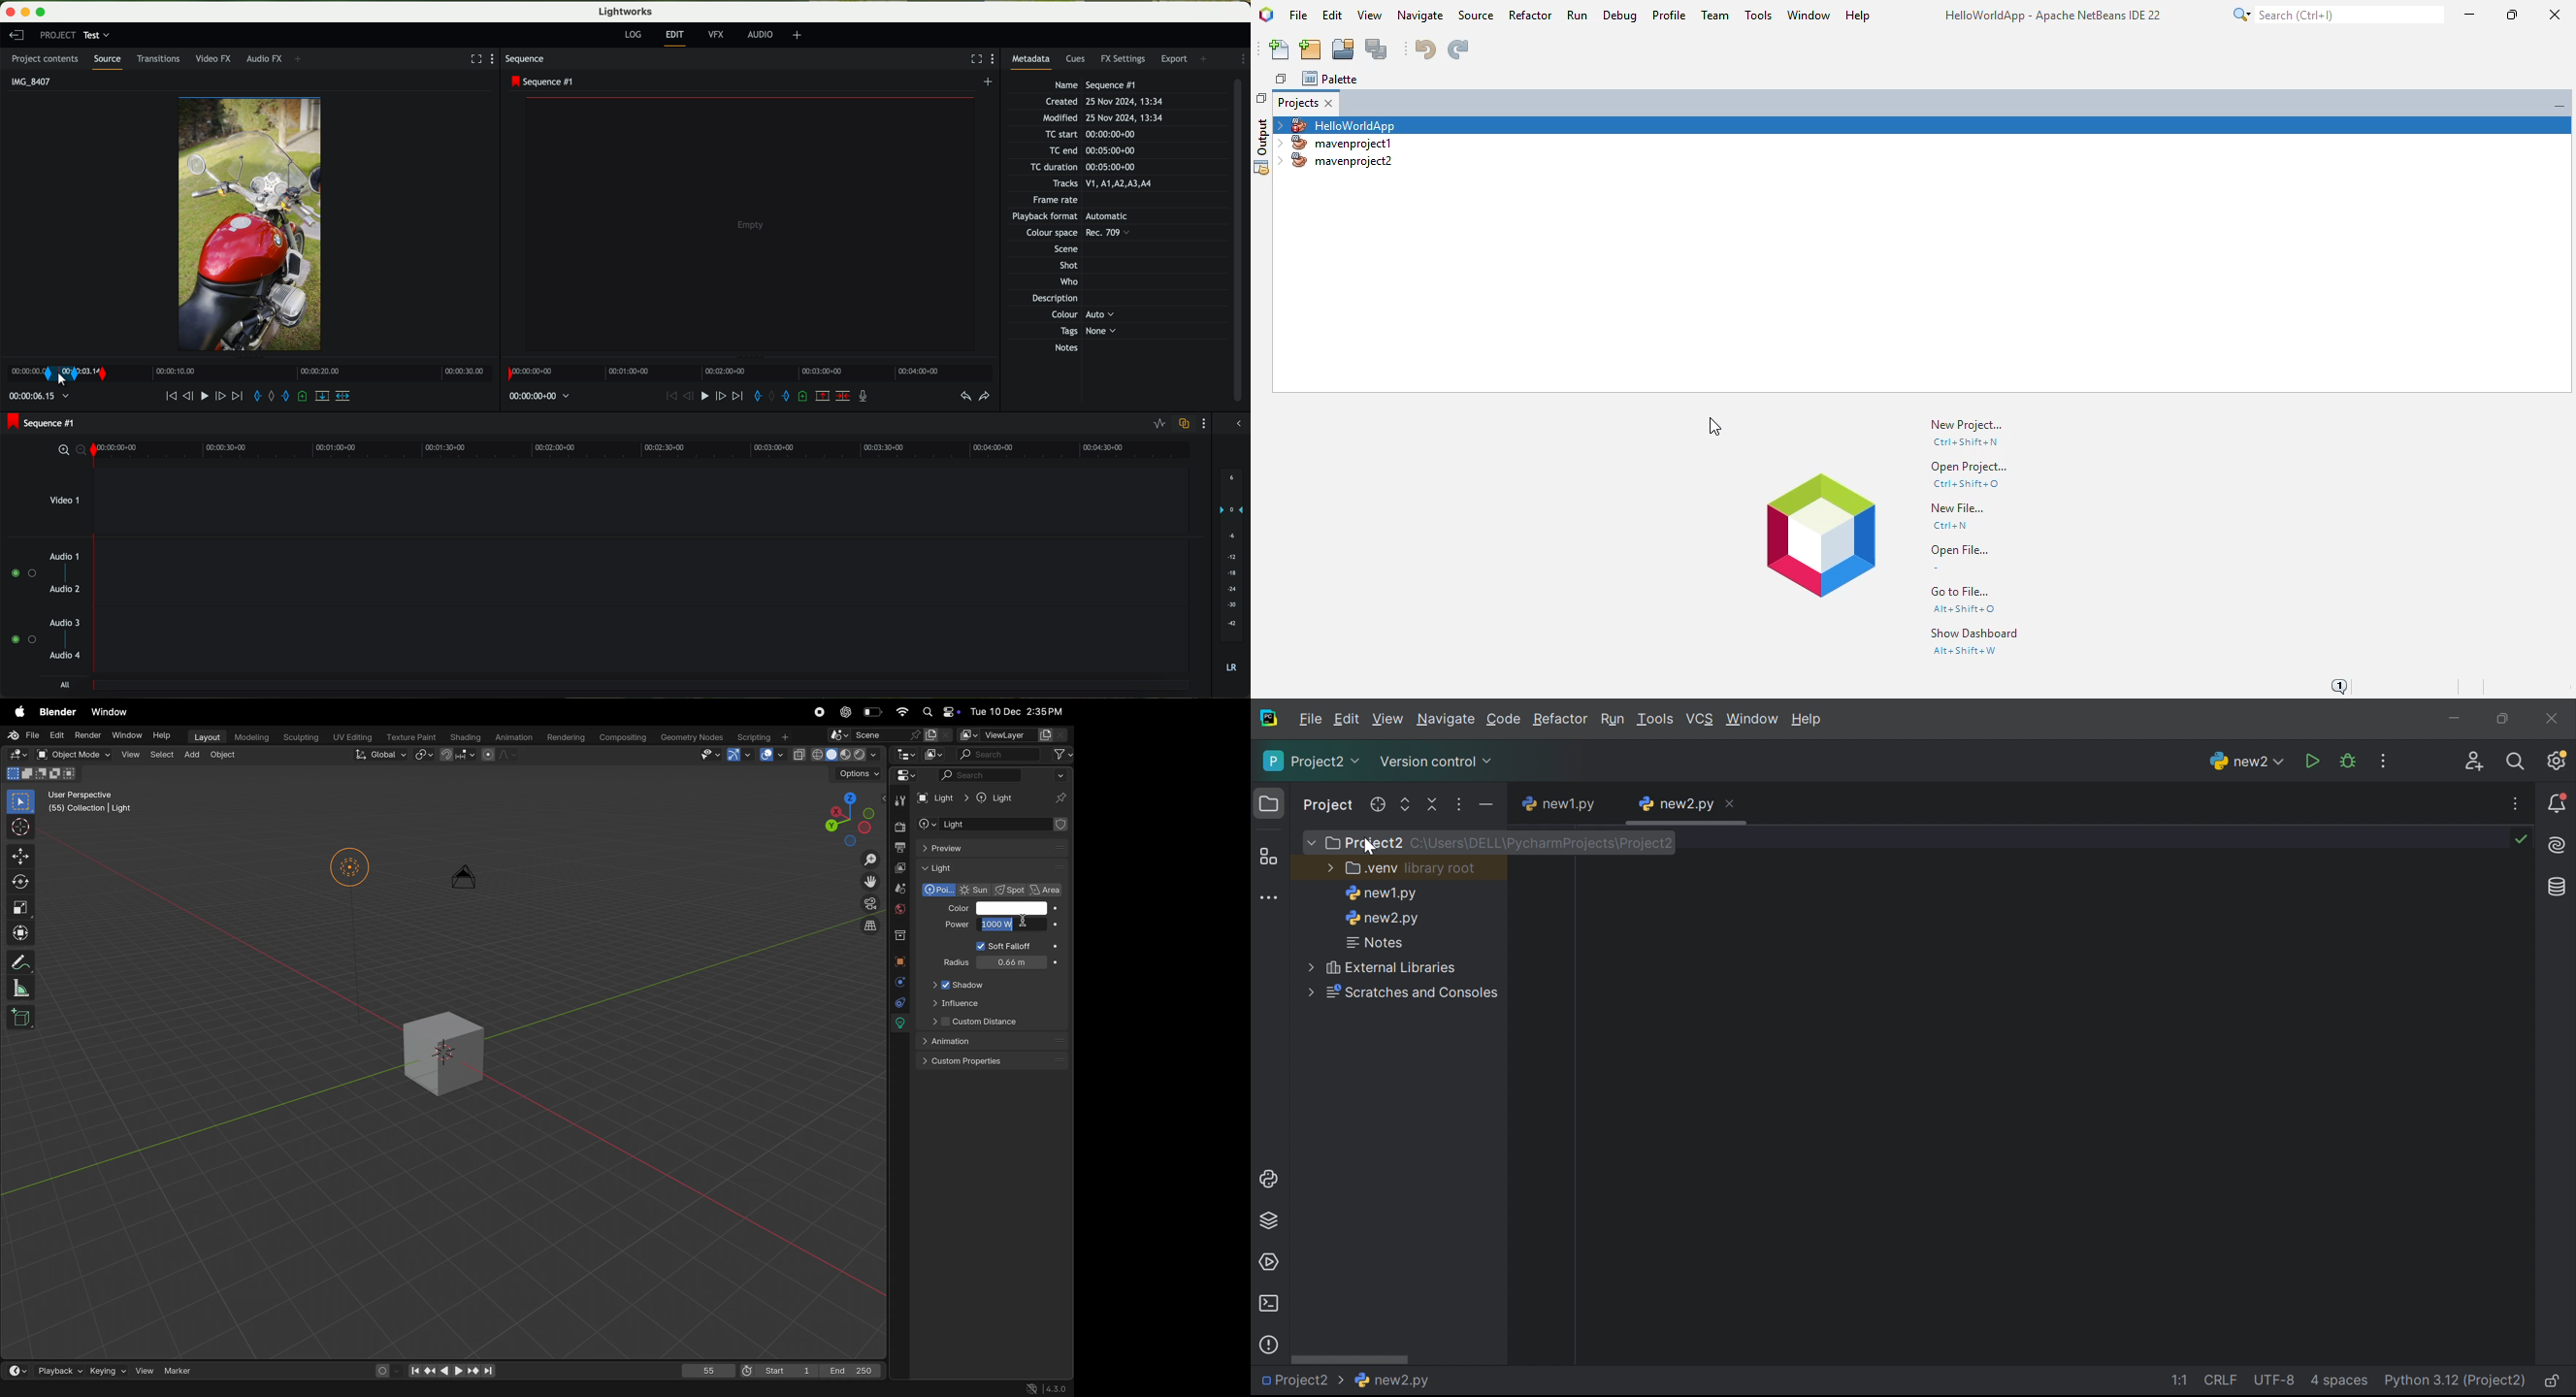 Image resolution: width=2576 pixels, height=1400 pixels. Describe the element at coordinates (129, 755) in the screenshot. I see `view` at that location.